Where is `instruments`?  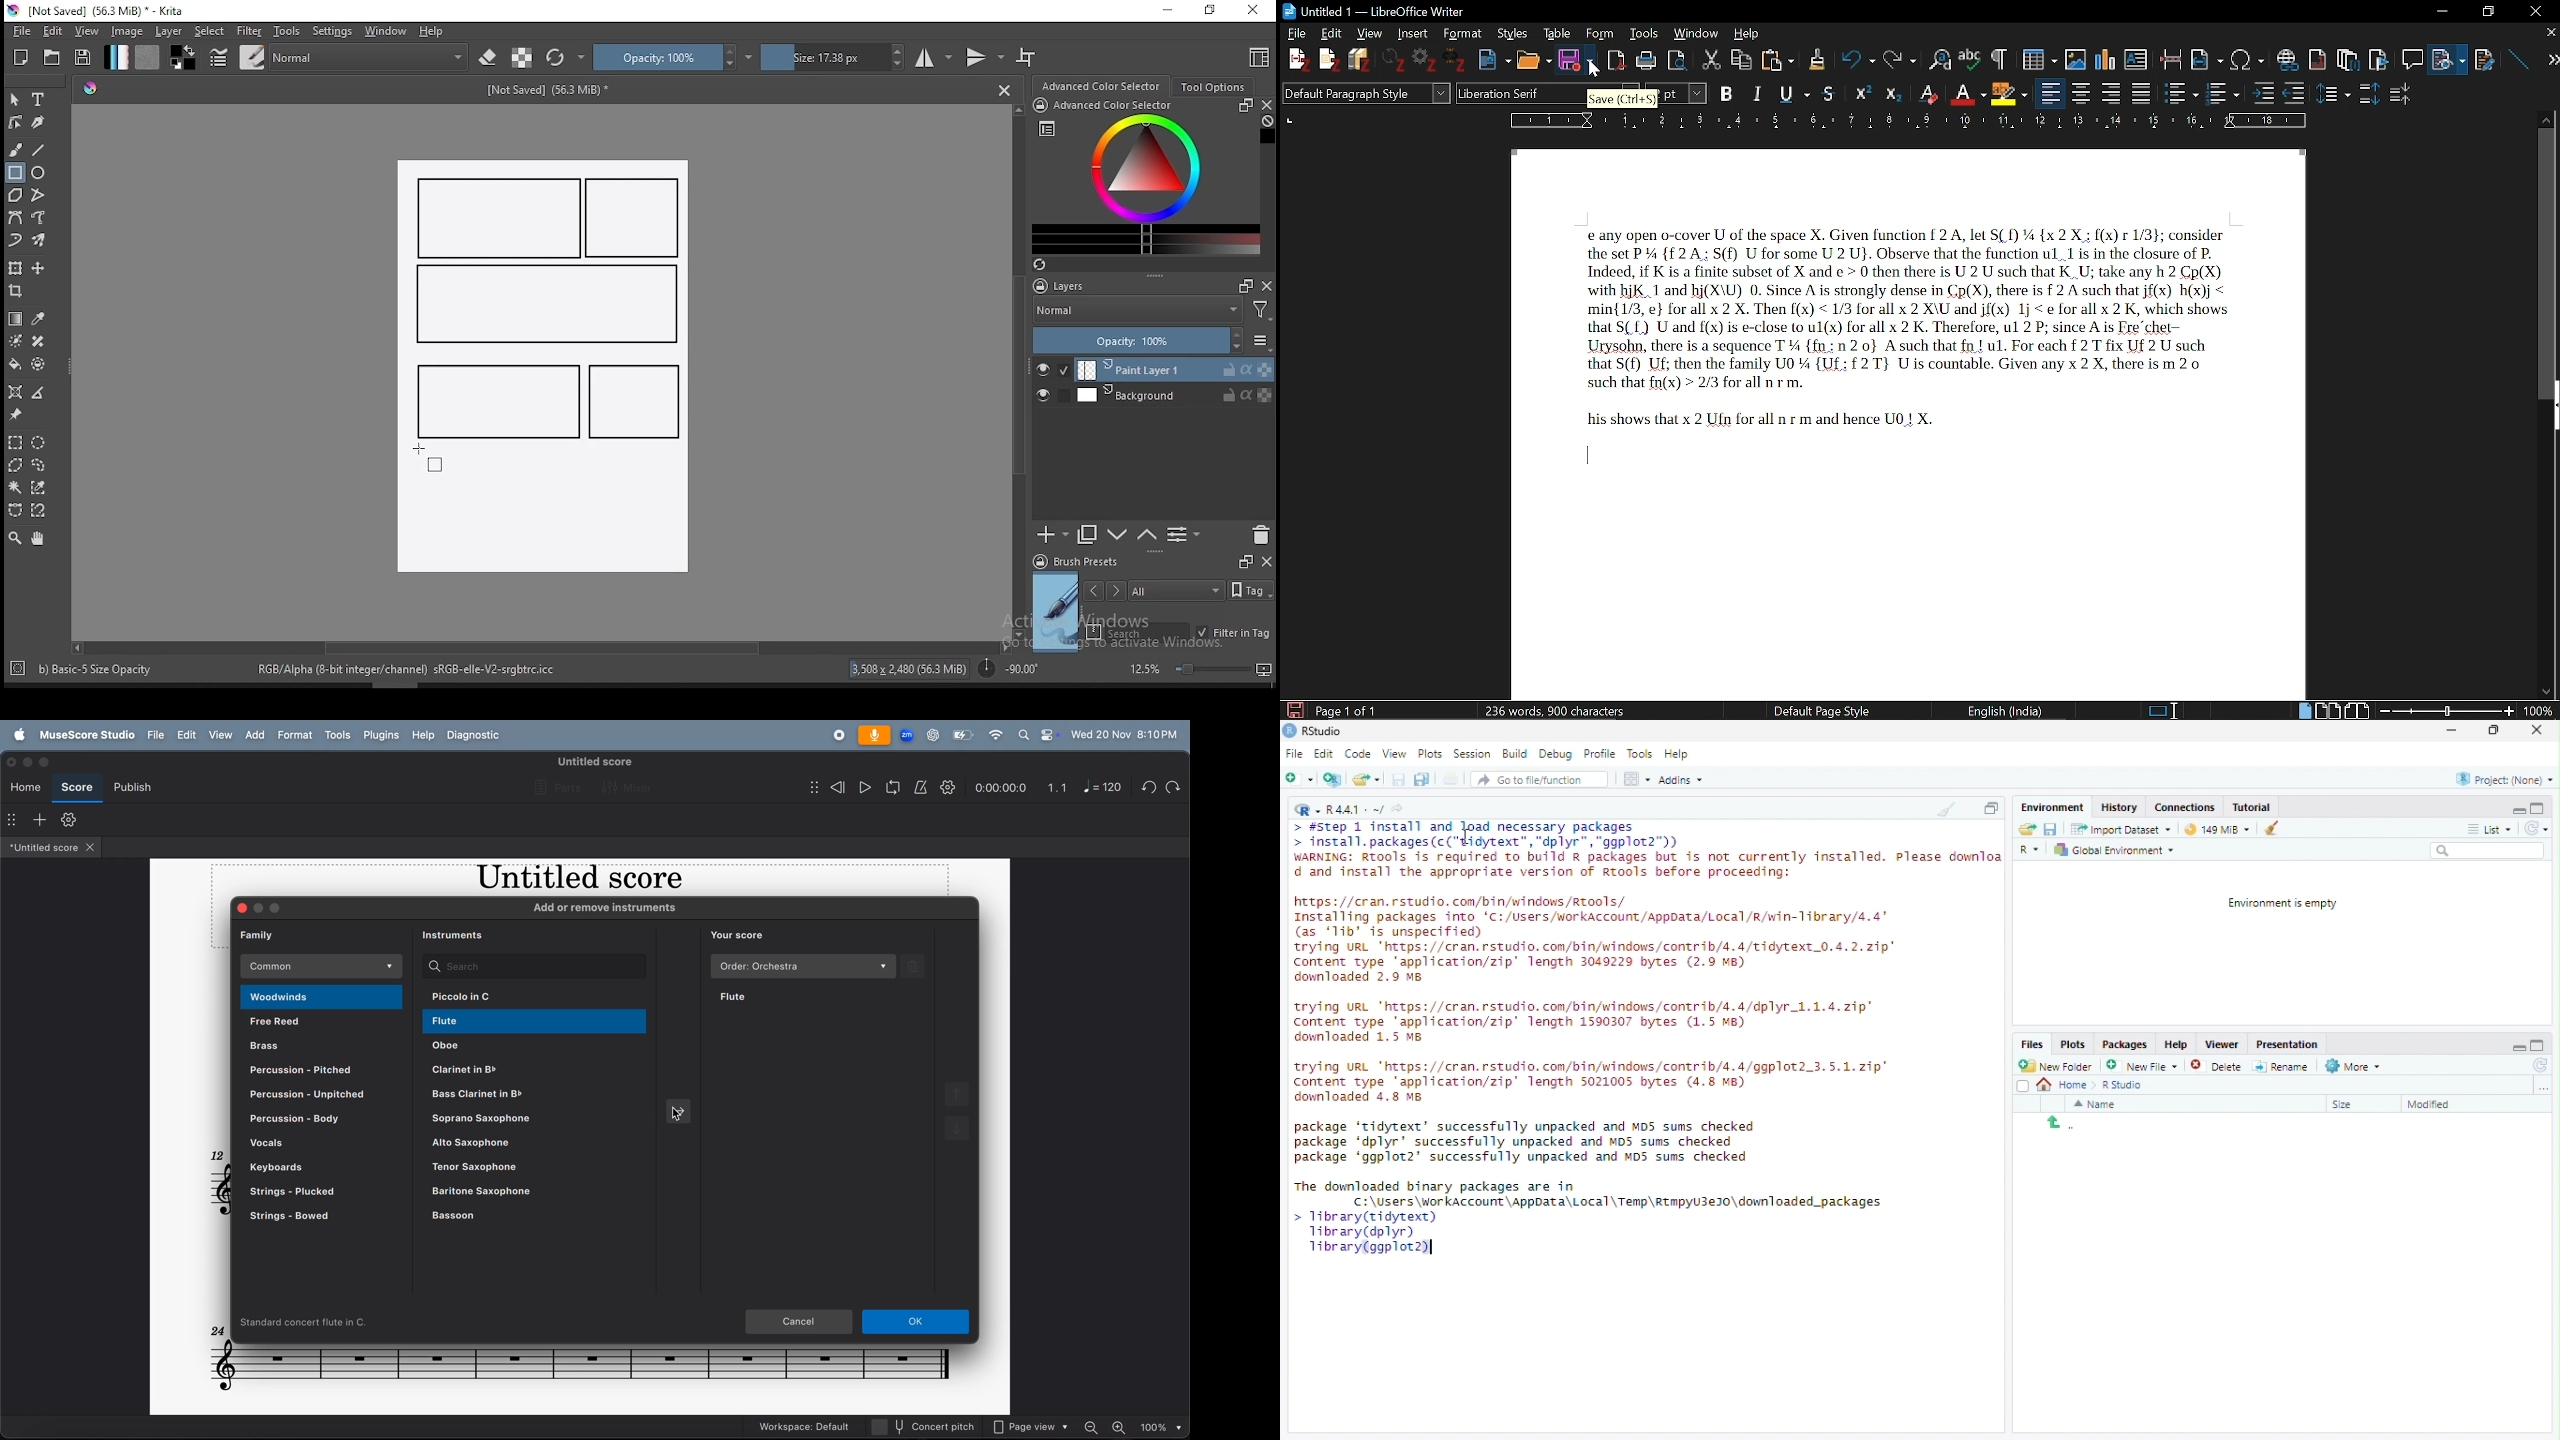 instruments is located at coordinates (457, 933).